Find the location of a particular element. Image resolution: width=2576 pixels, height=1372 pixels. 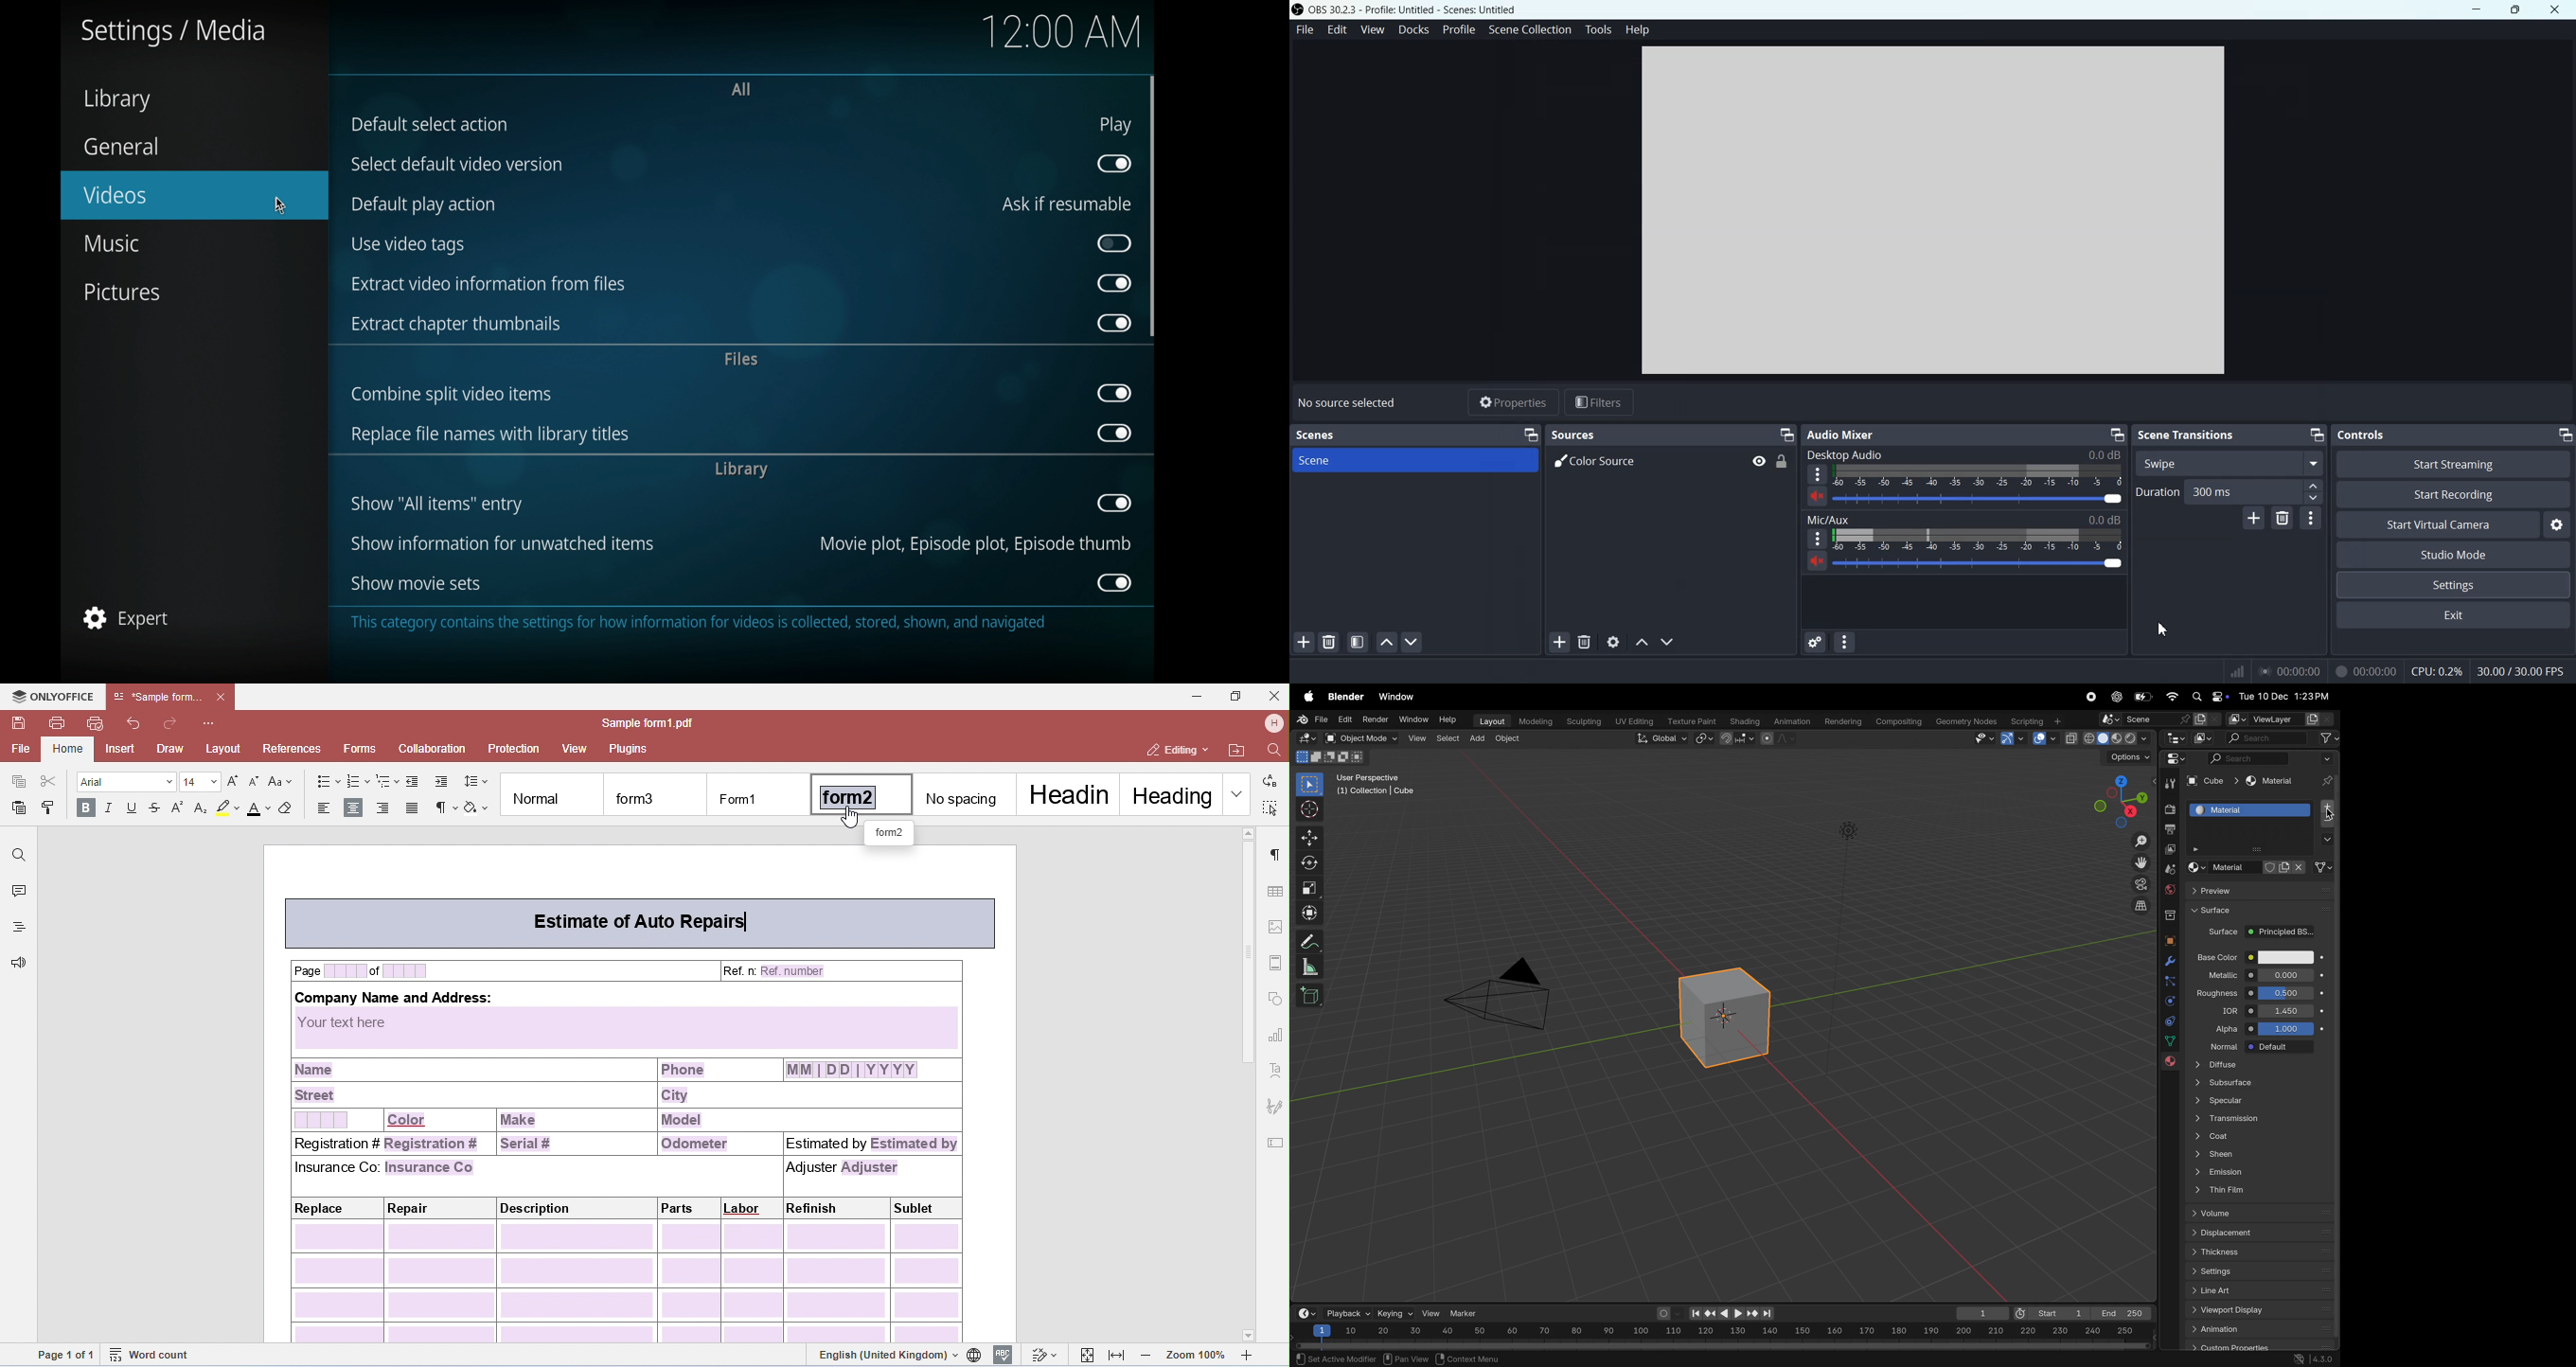

toggle button is located at coordinates (1115, 164).